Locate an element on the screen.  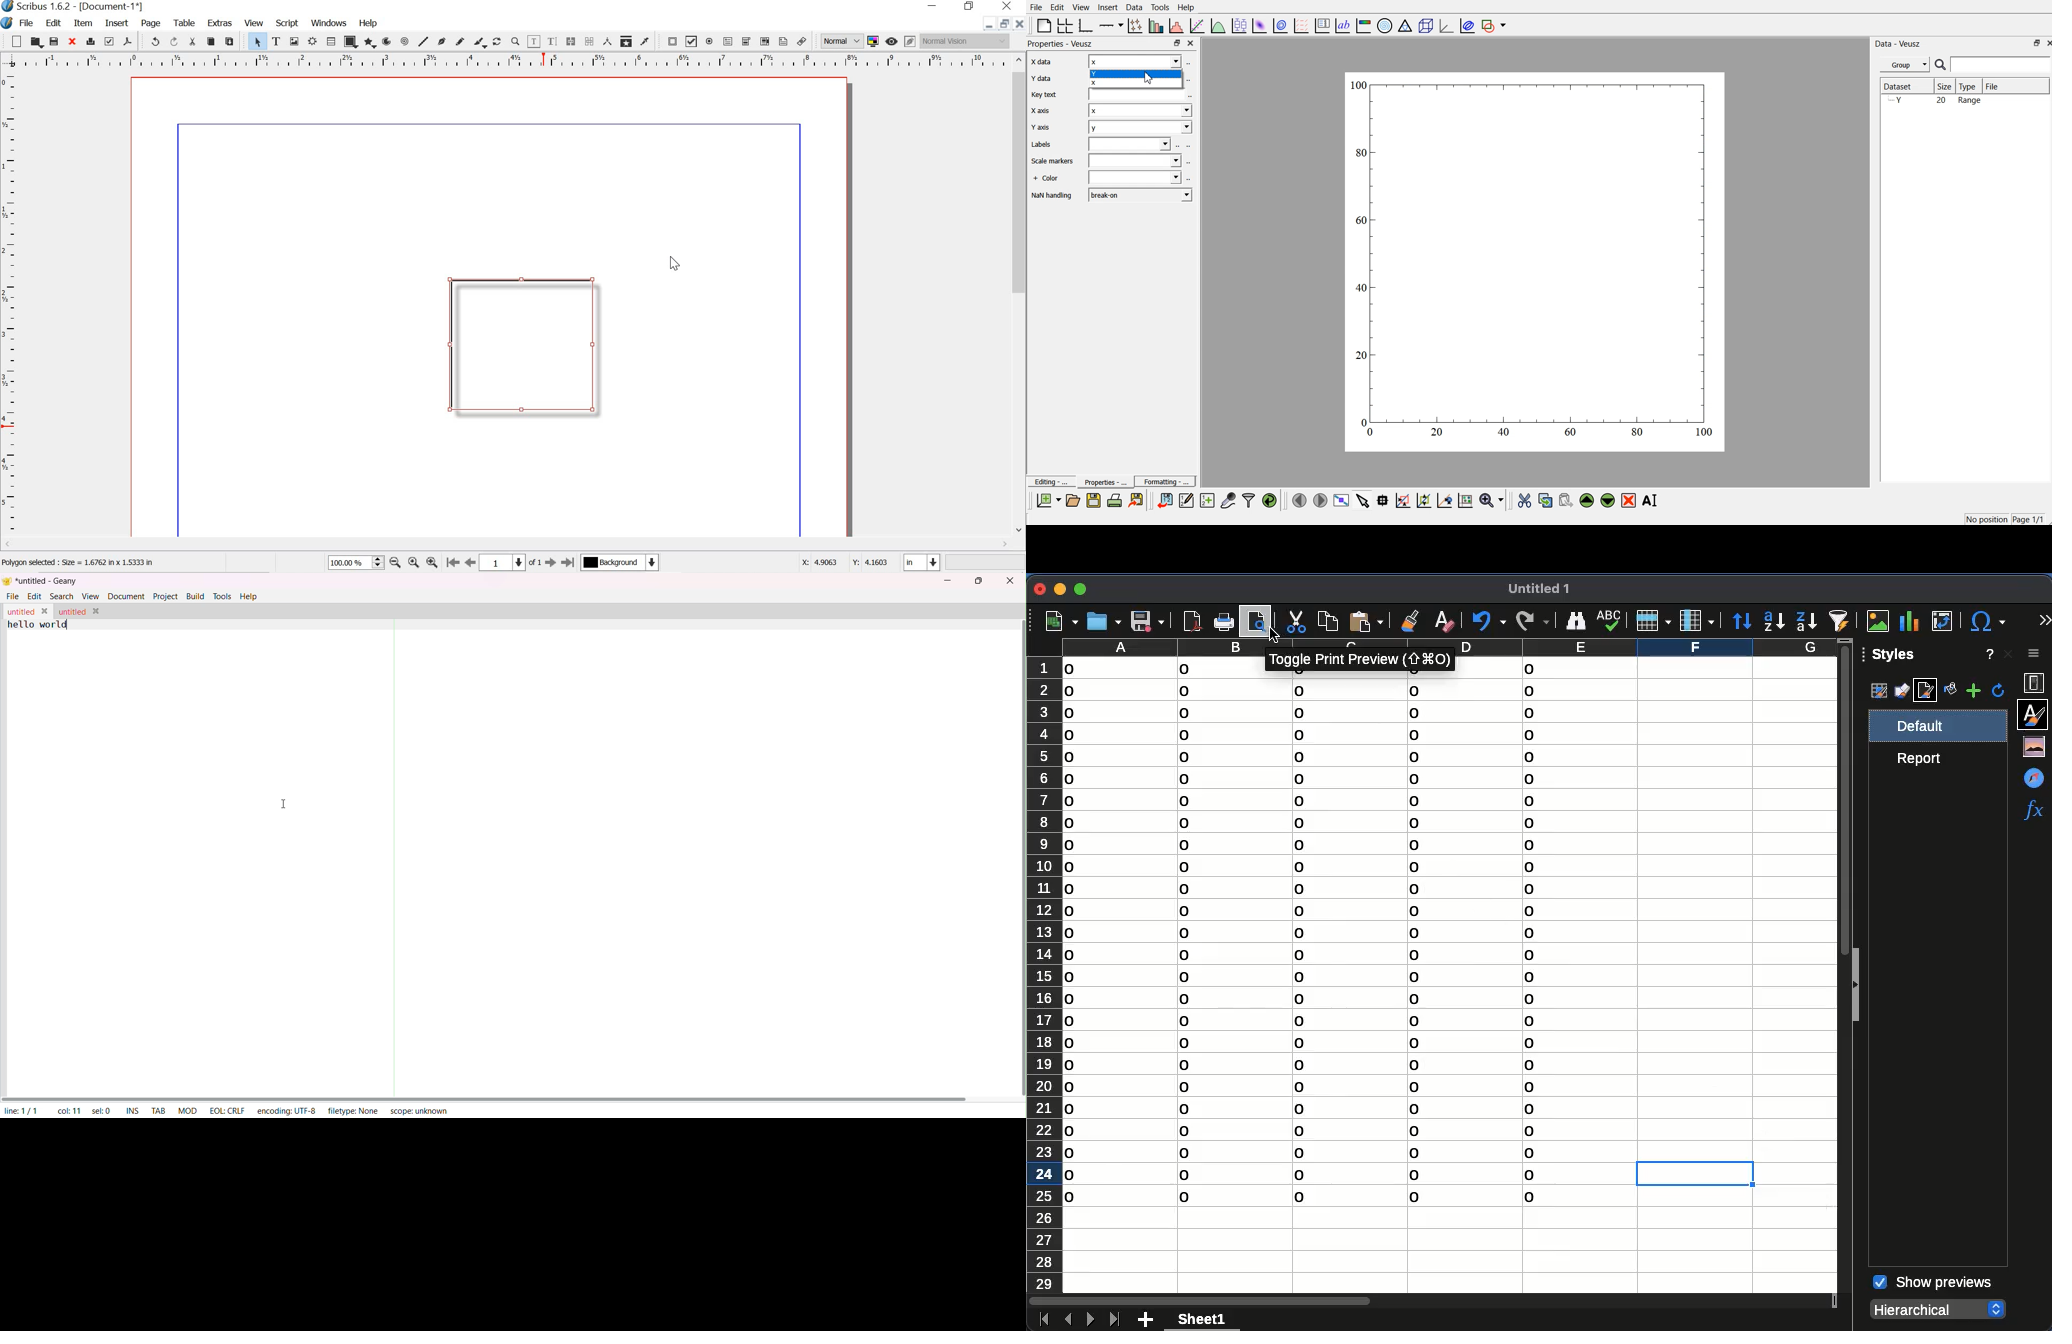
background is located at coordinates (625, 564).